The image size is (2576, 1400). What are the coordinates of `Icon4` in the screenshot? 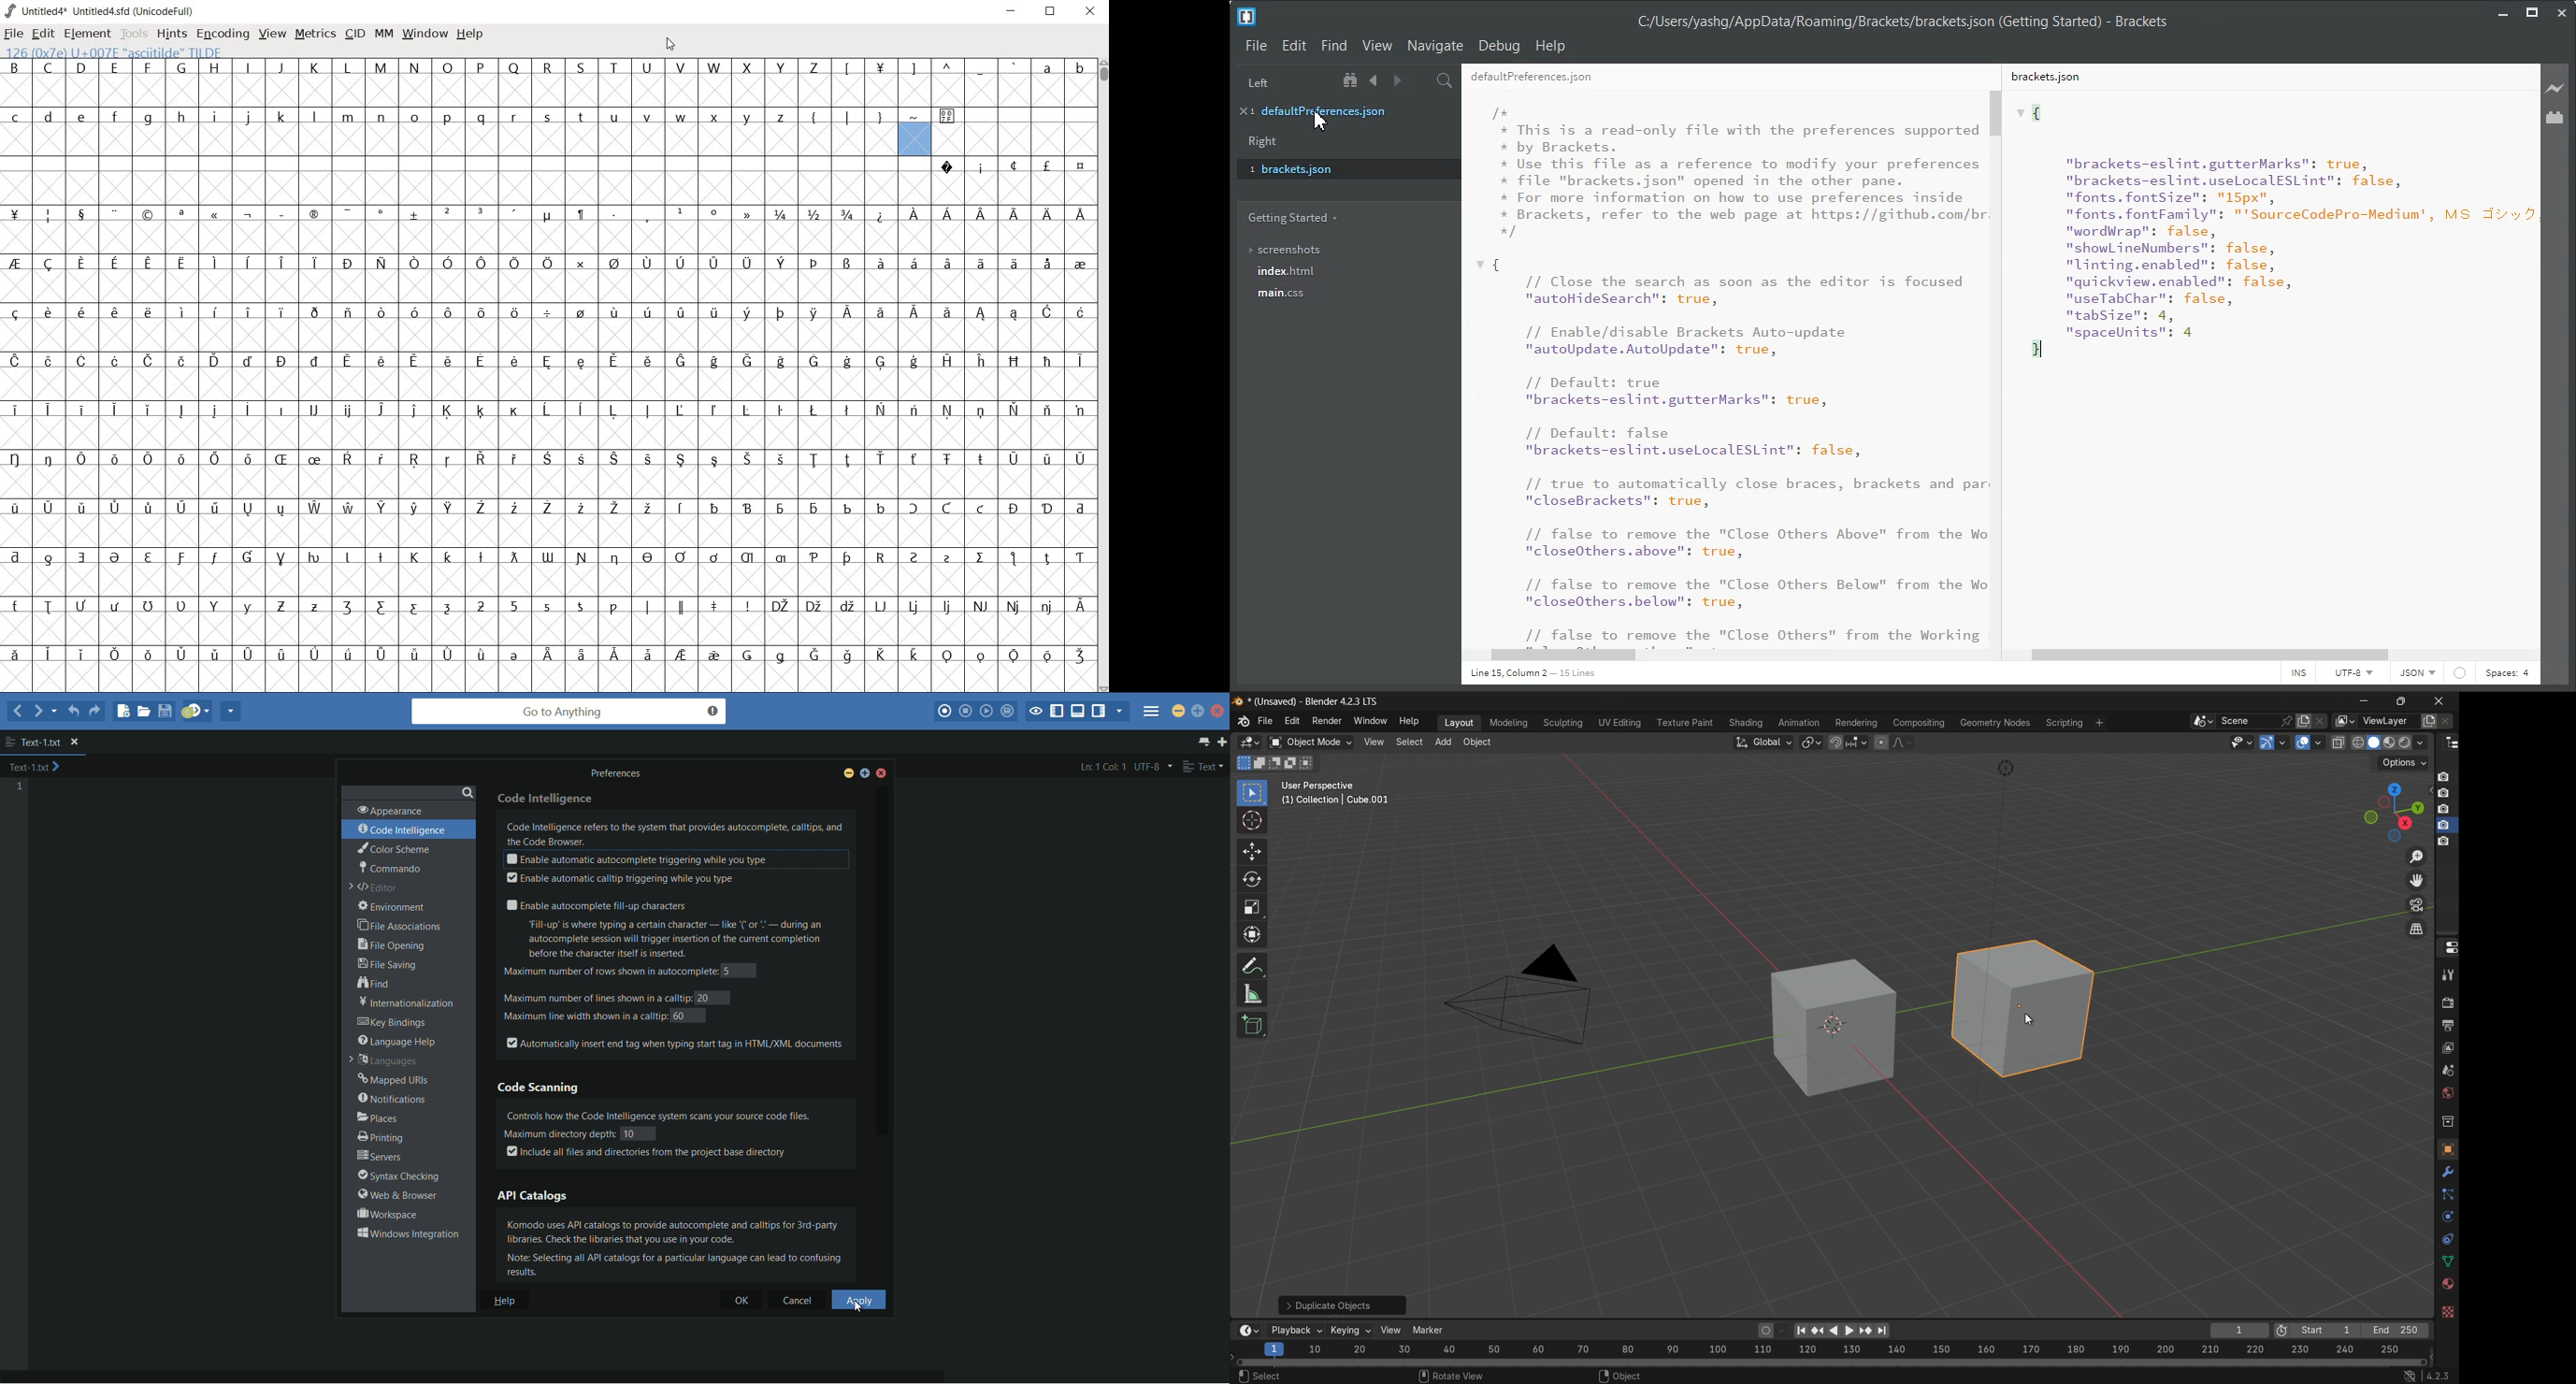 It's located at (2446, 837).